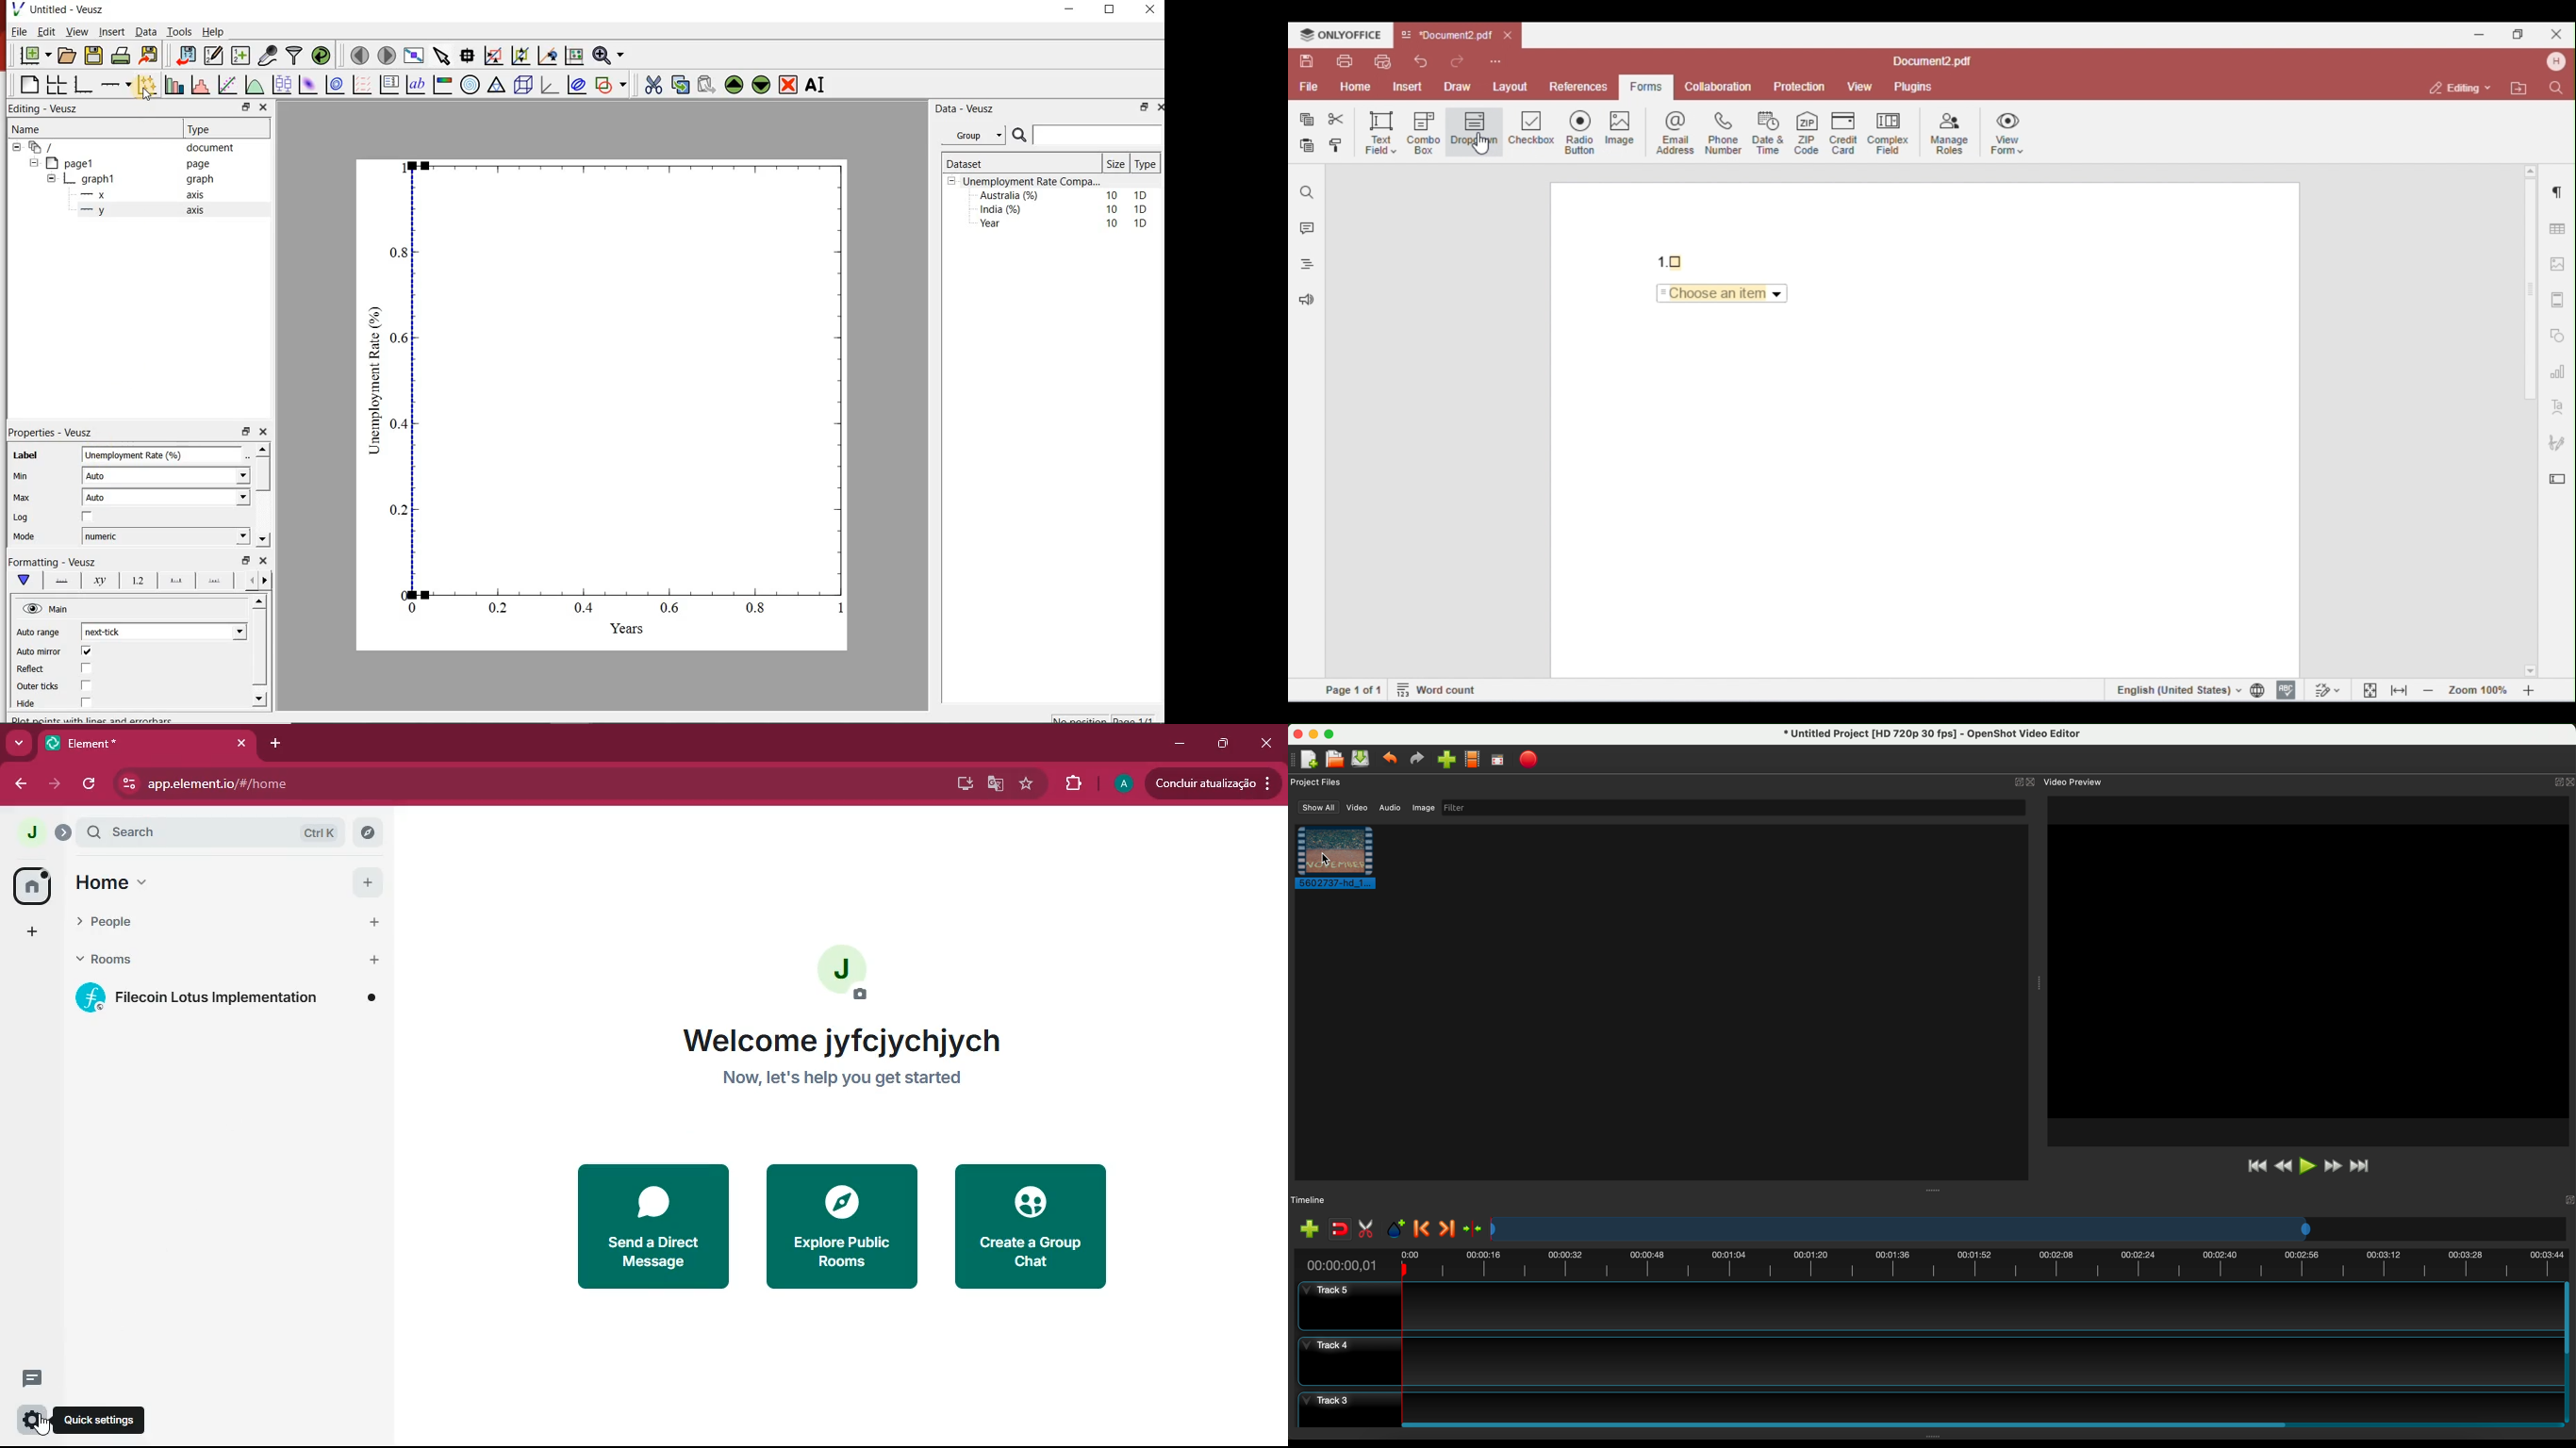  What do you see at coordinates (166, 476) in the screenshot?
I see `Auto` at bounding box center [166, 476].